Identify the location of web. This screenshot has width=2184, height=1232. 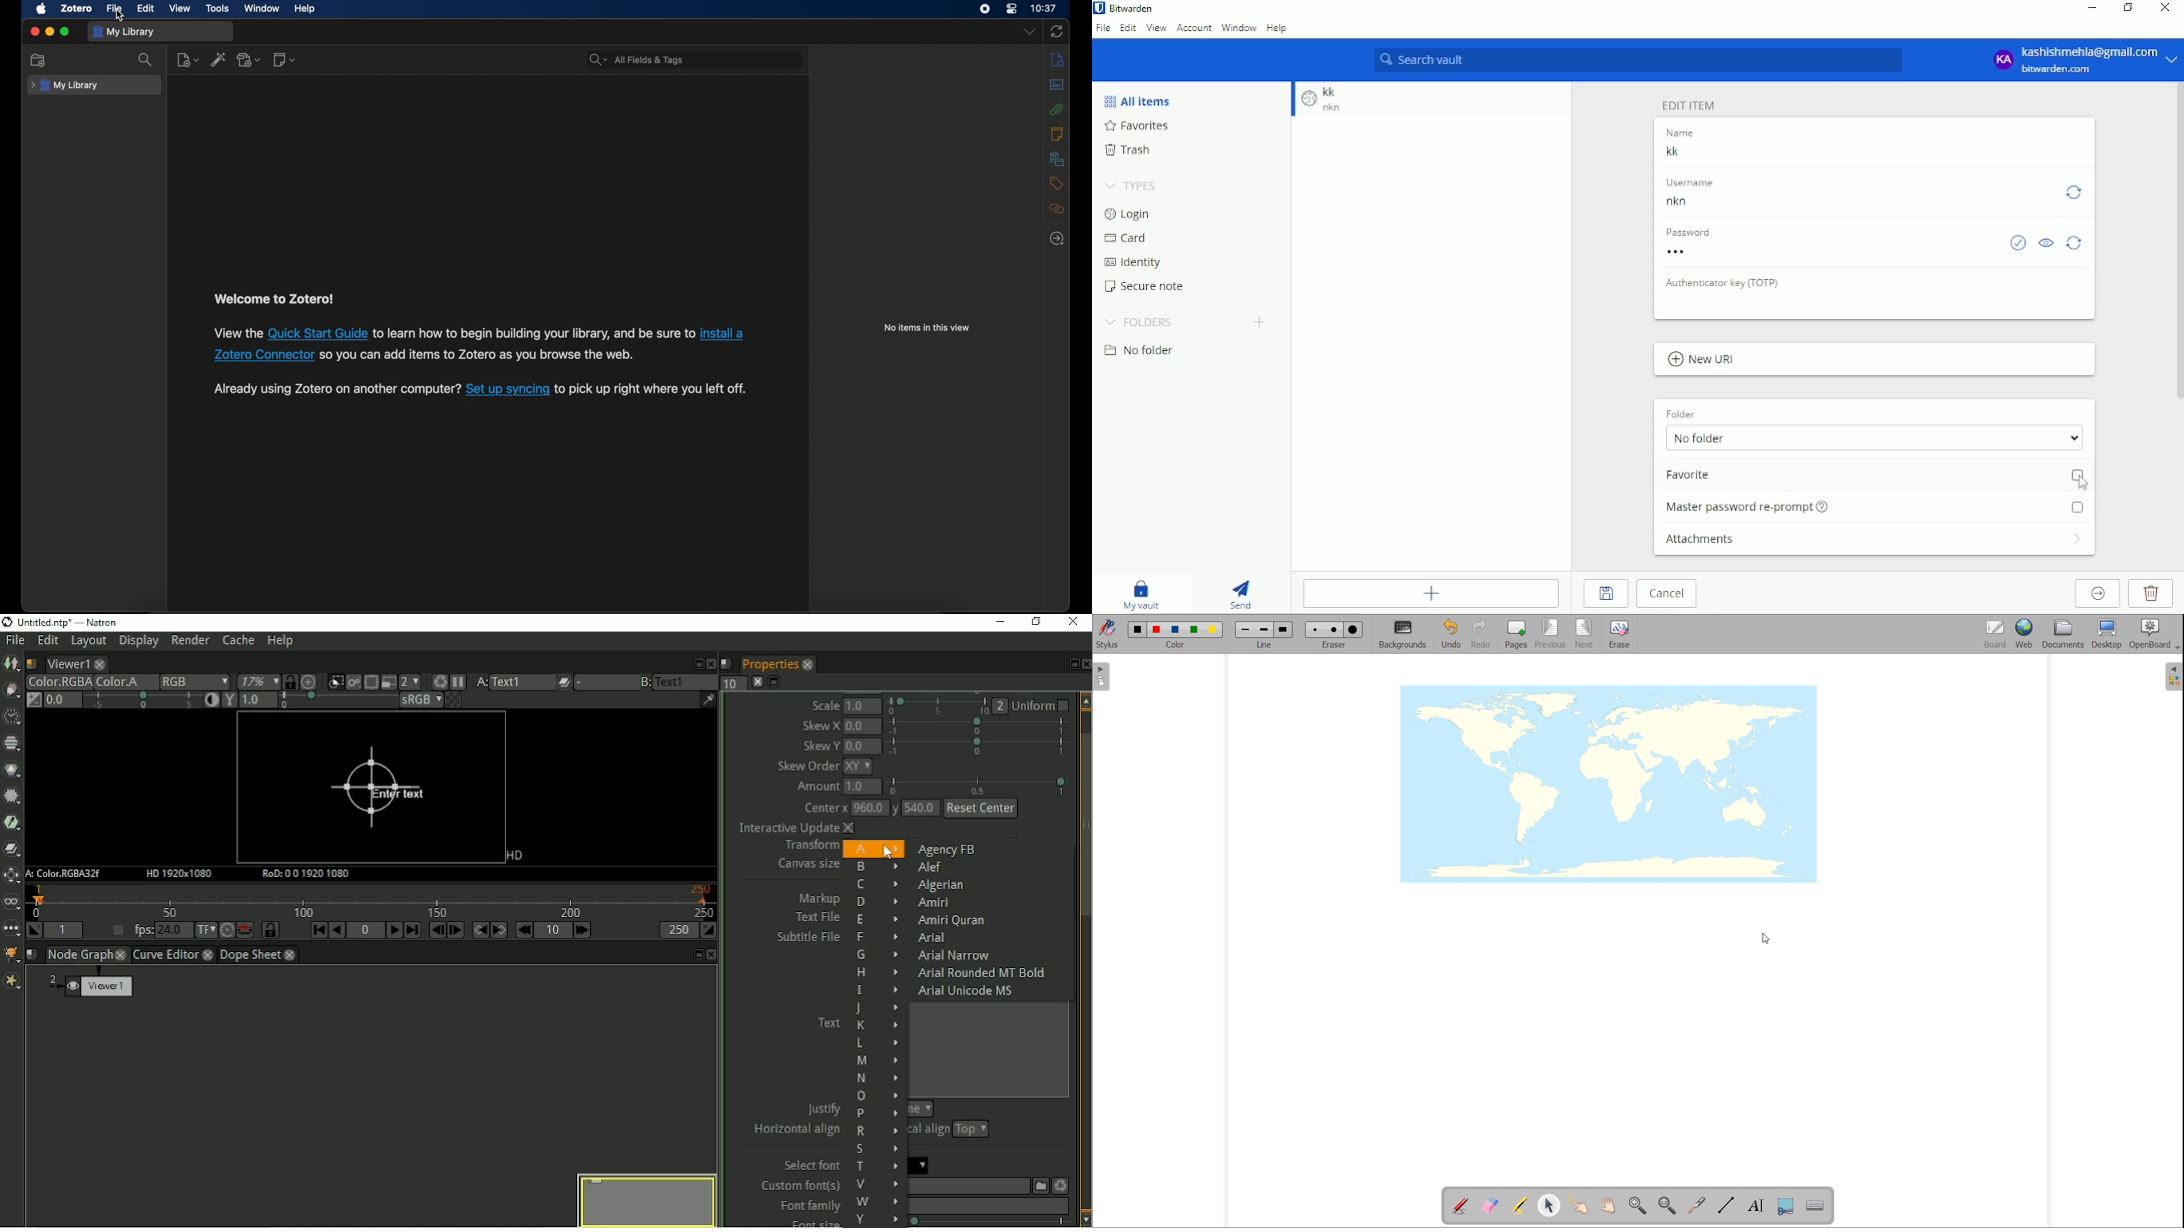
(2026, 634).